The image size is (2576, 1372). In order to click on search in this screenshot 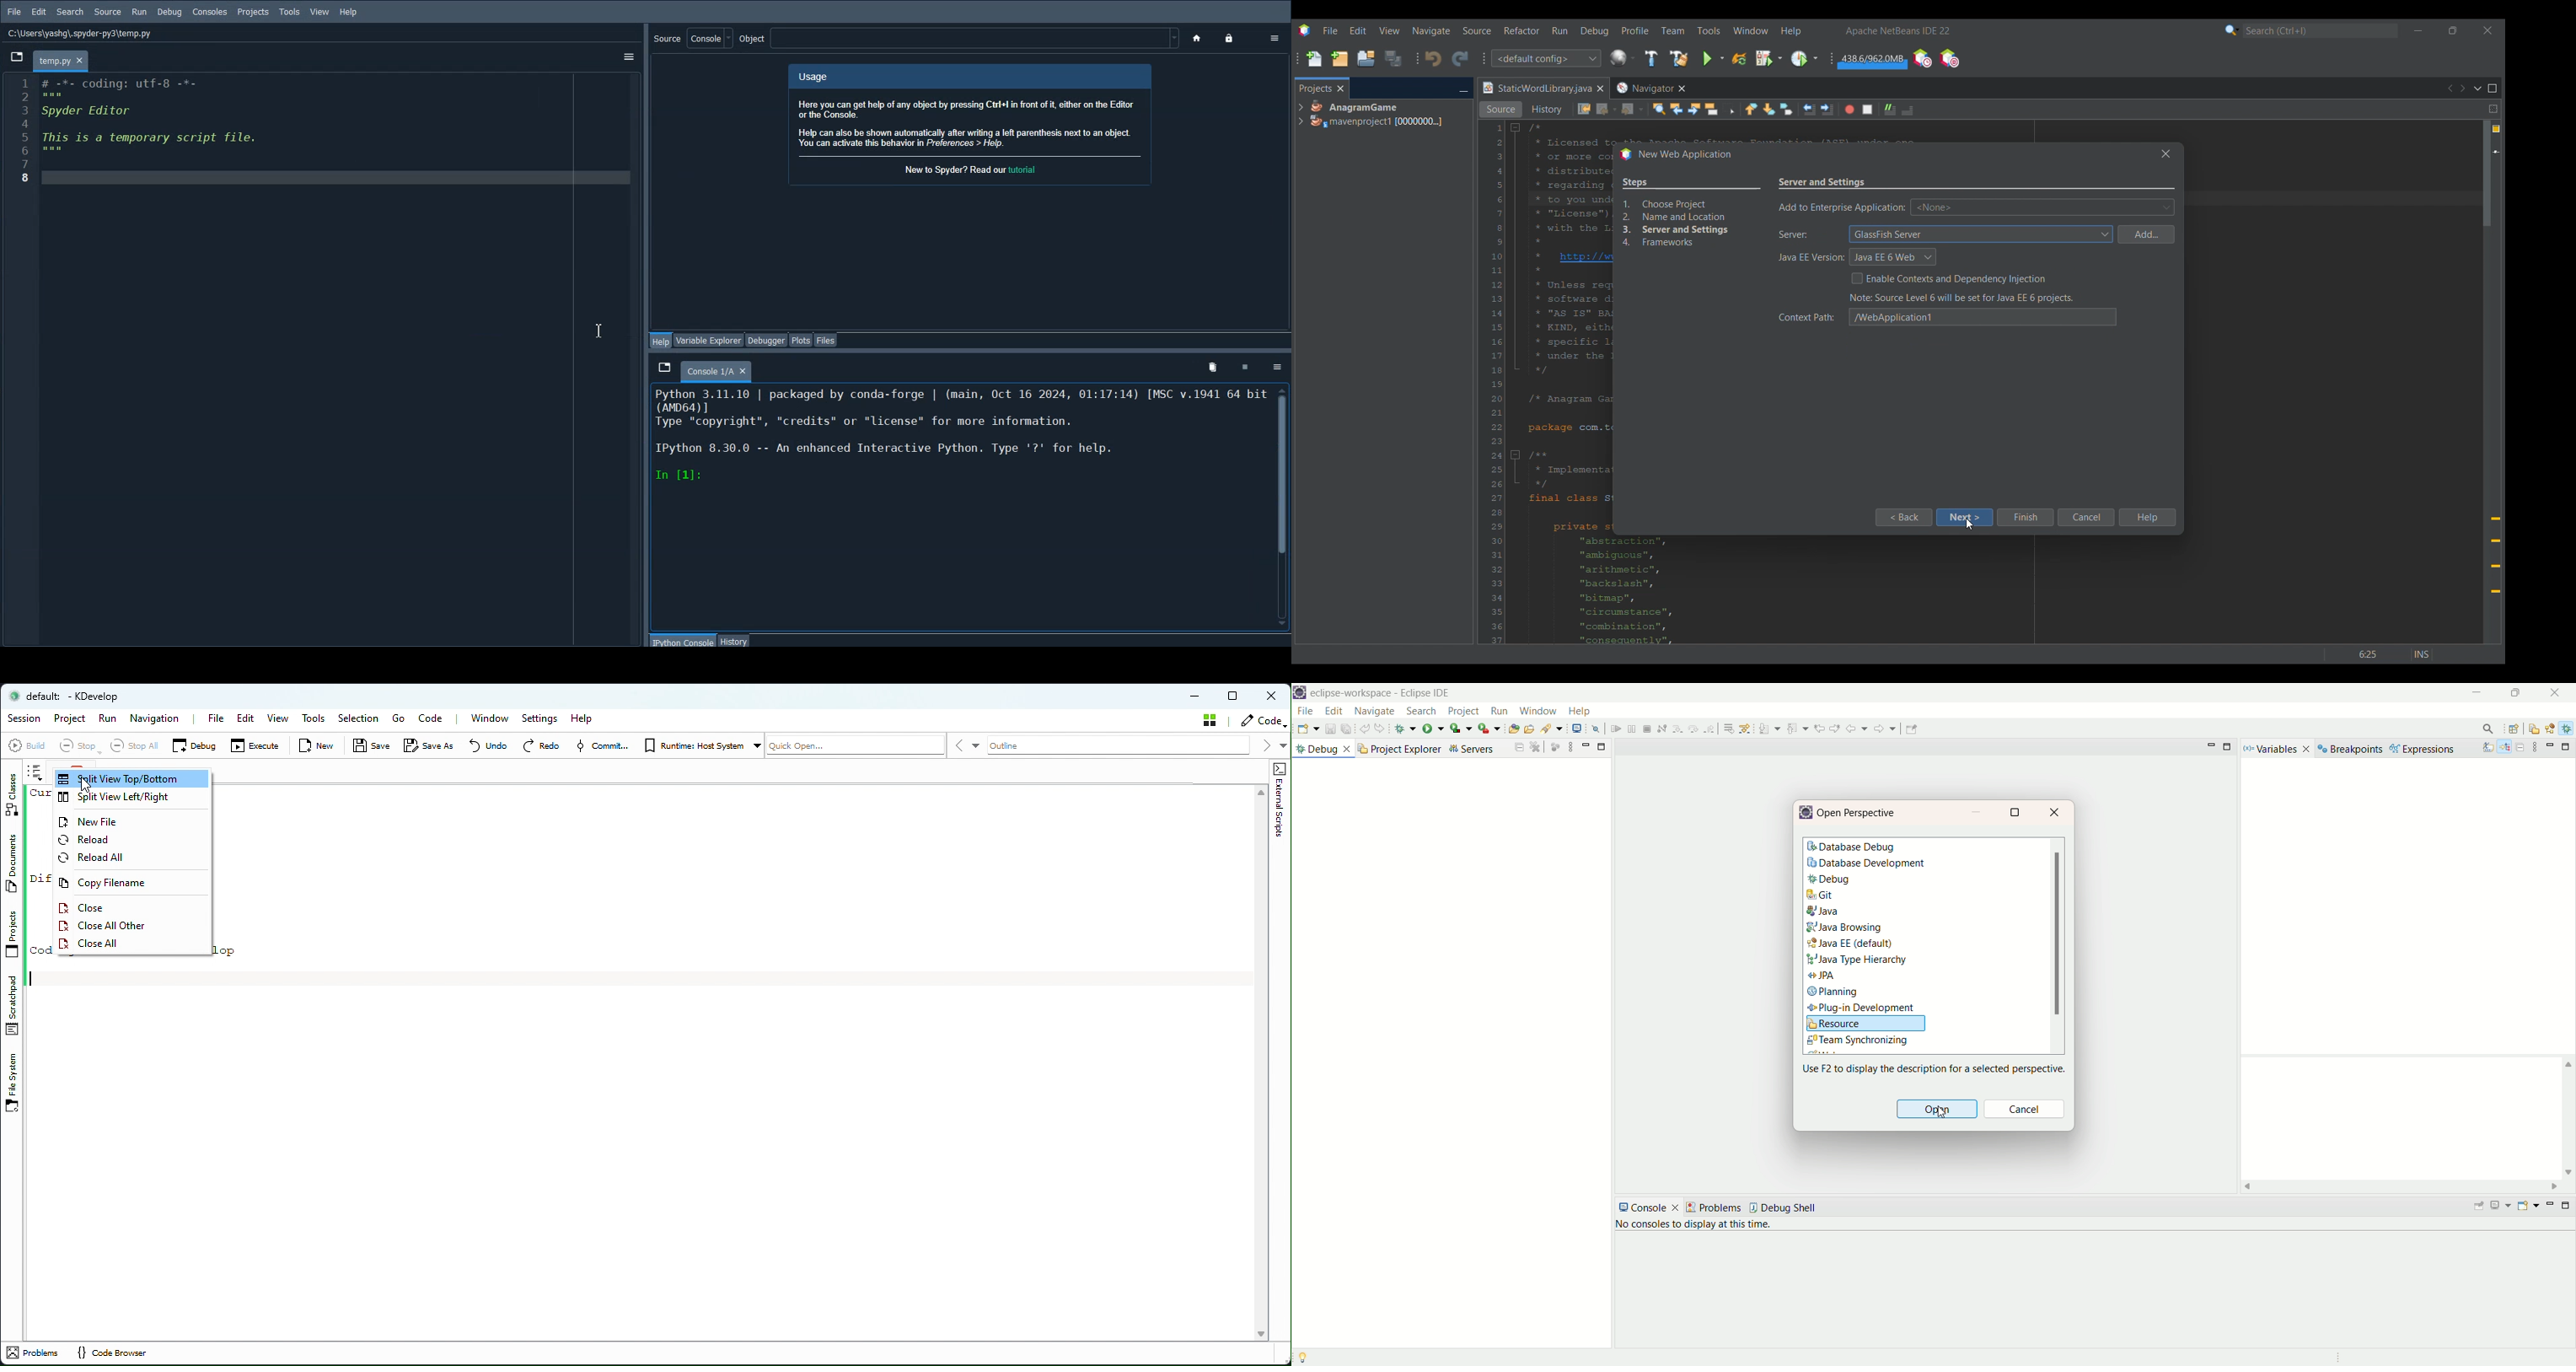, I will do `click(1422, 710)`.